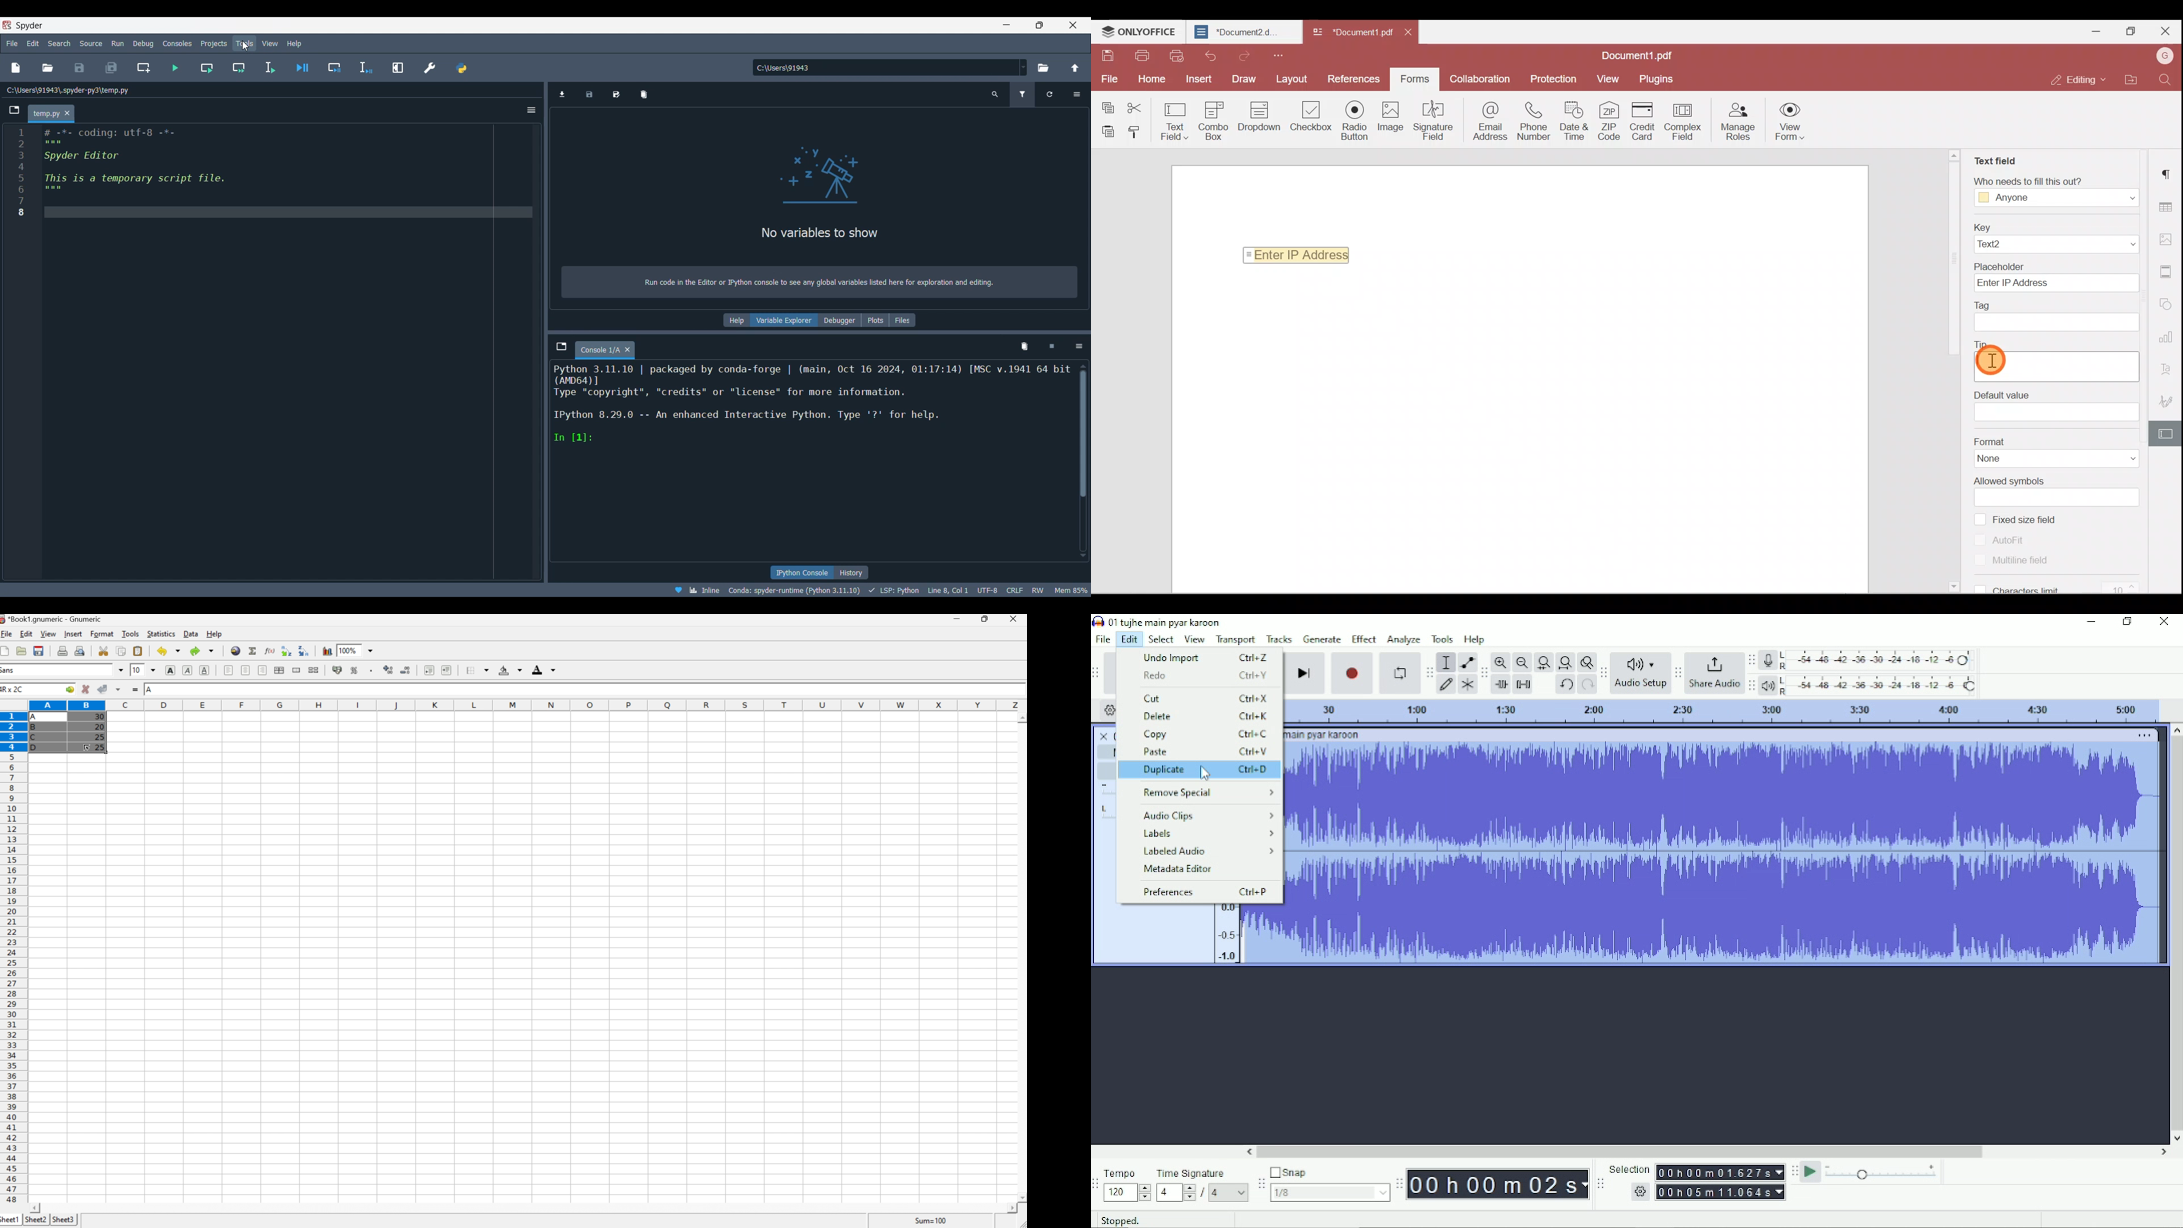 The width and height of the screenshot is (2184, 1232). I want to click on Remove all variable, so click(644, 95).